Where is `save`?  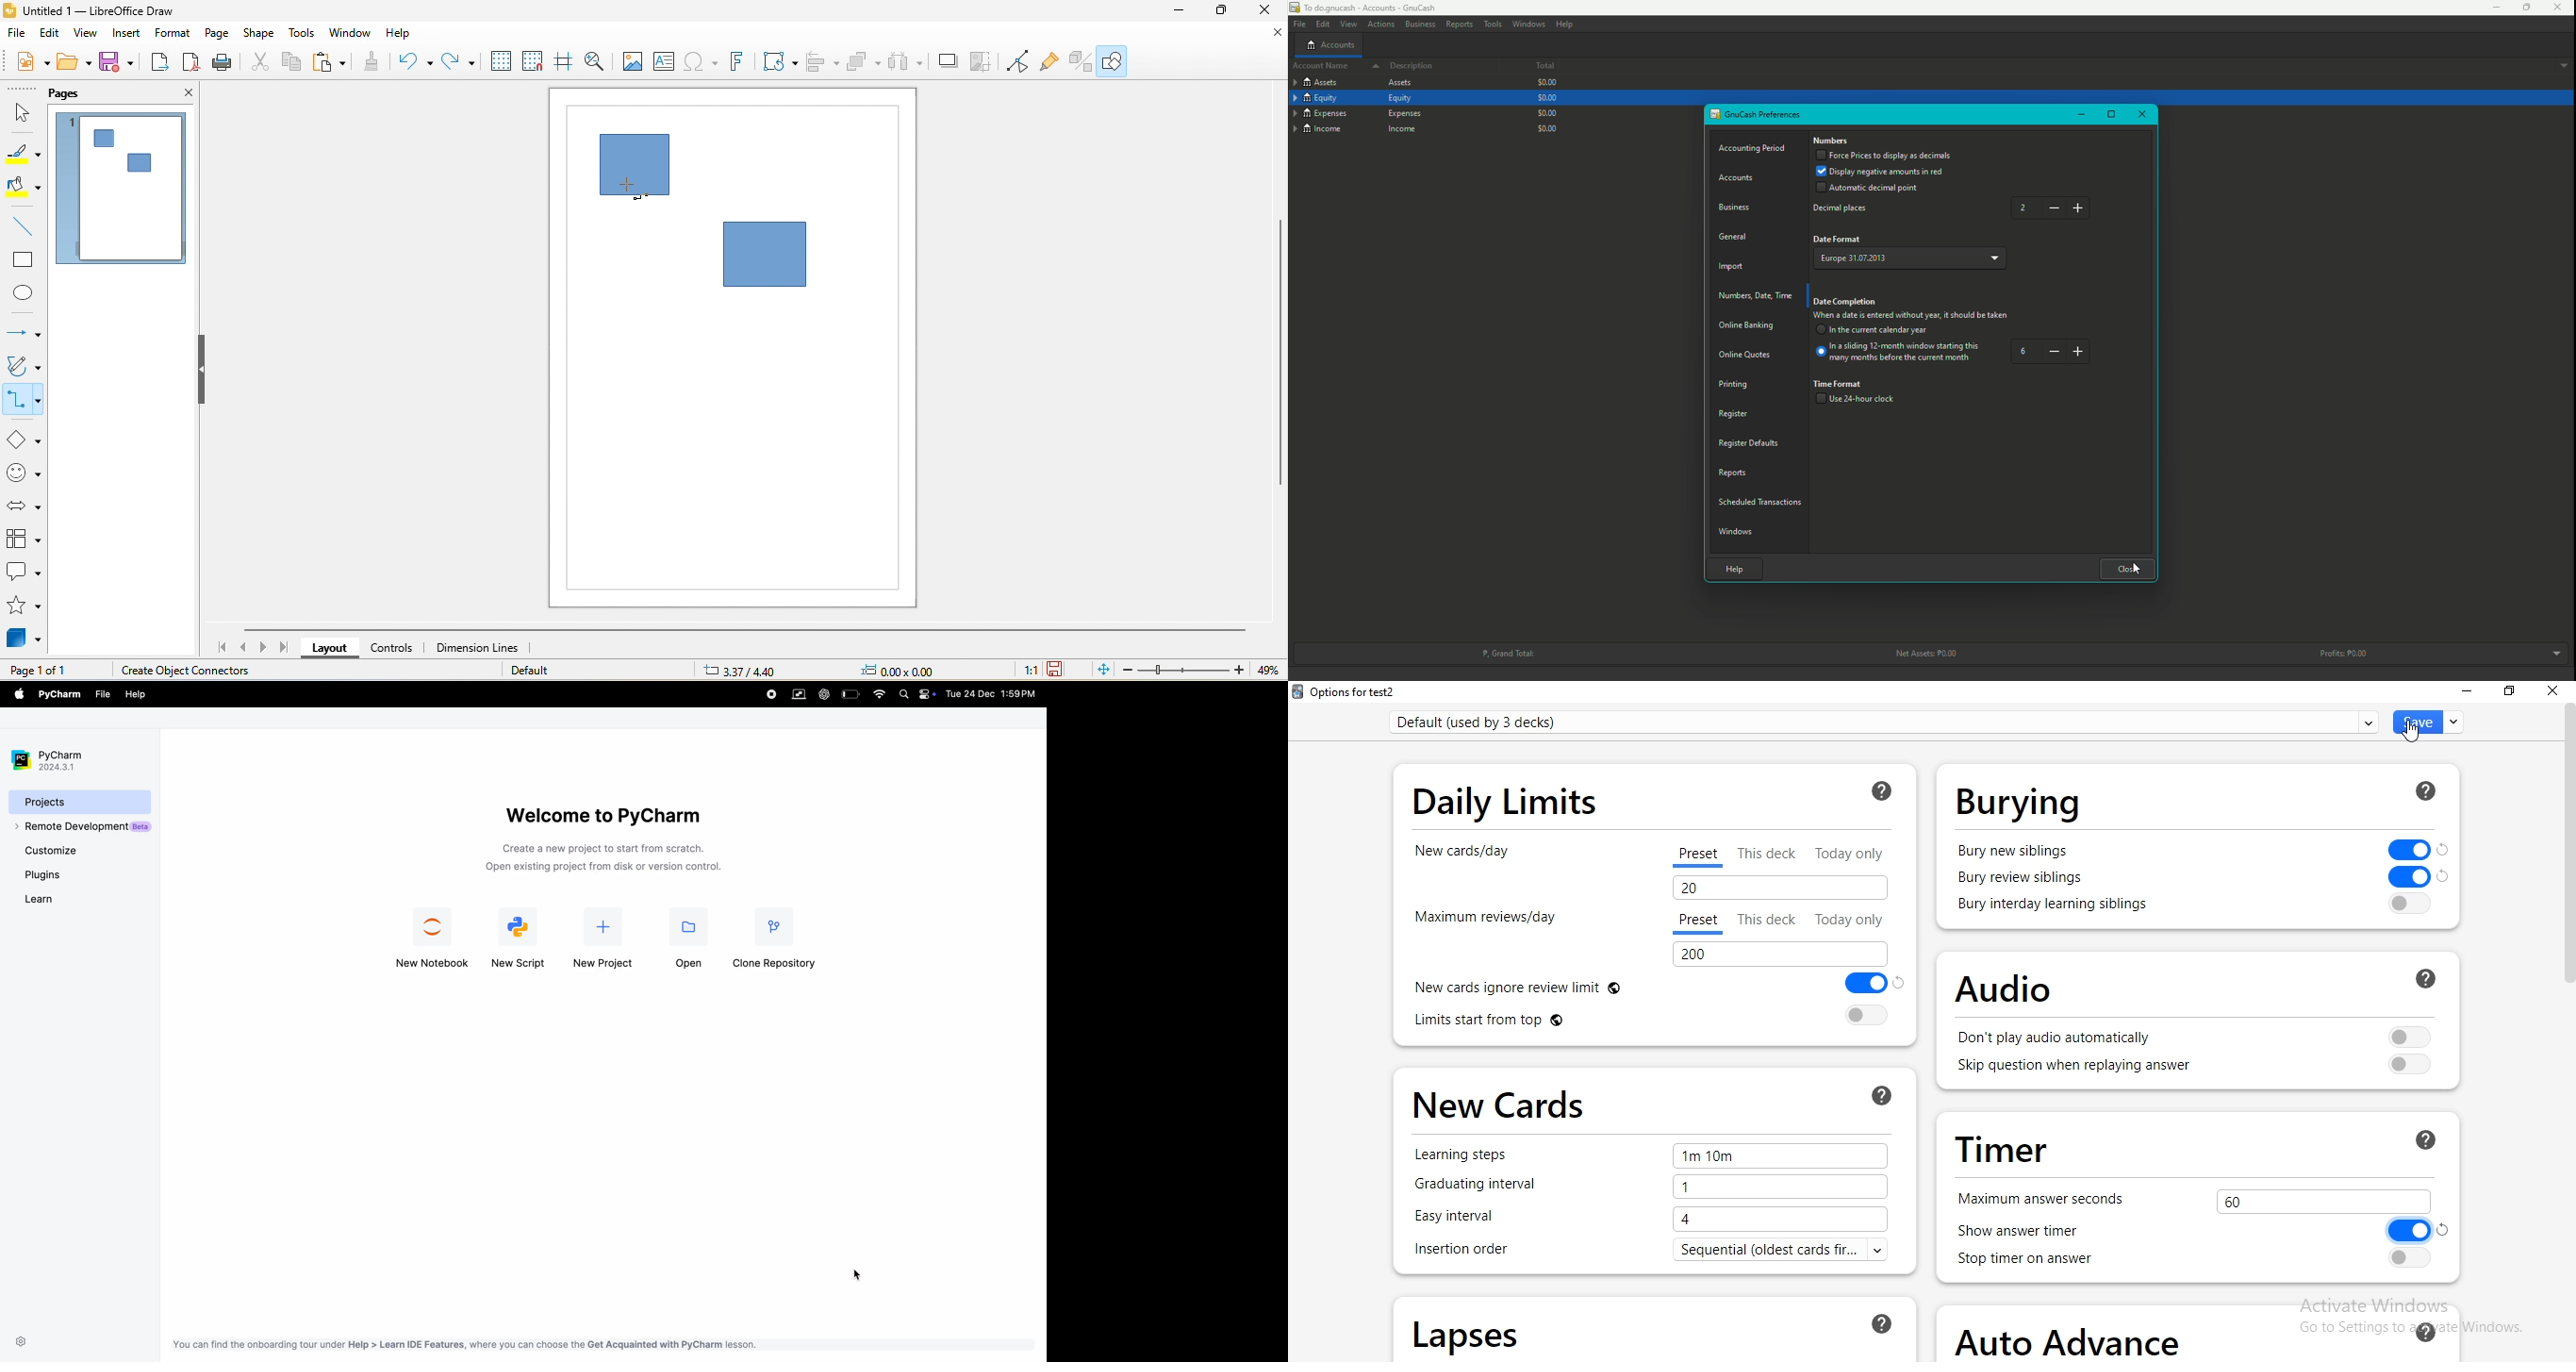 save is located at coordinates (2429, 722).